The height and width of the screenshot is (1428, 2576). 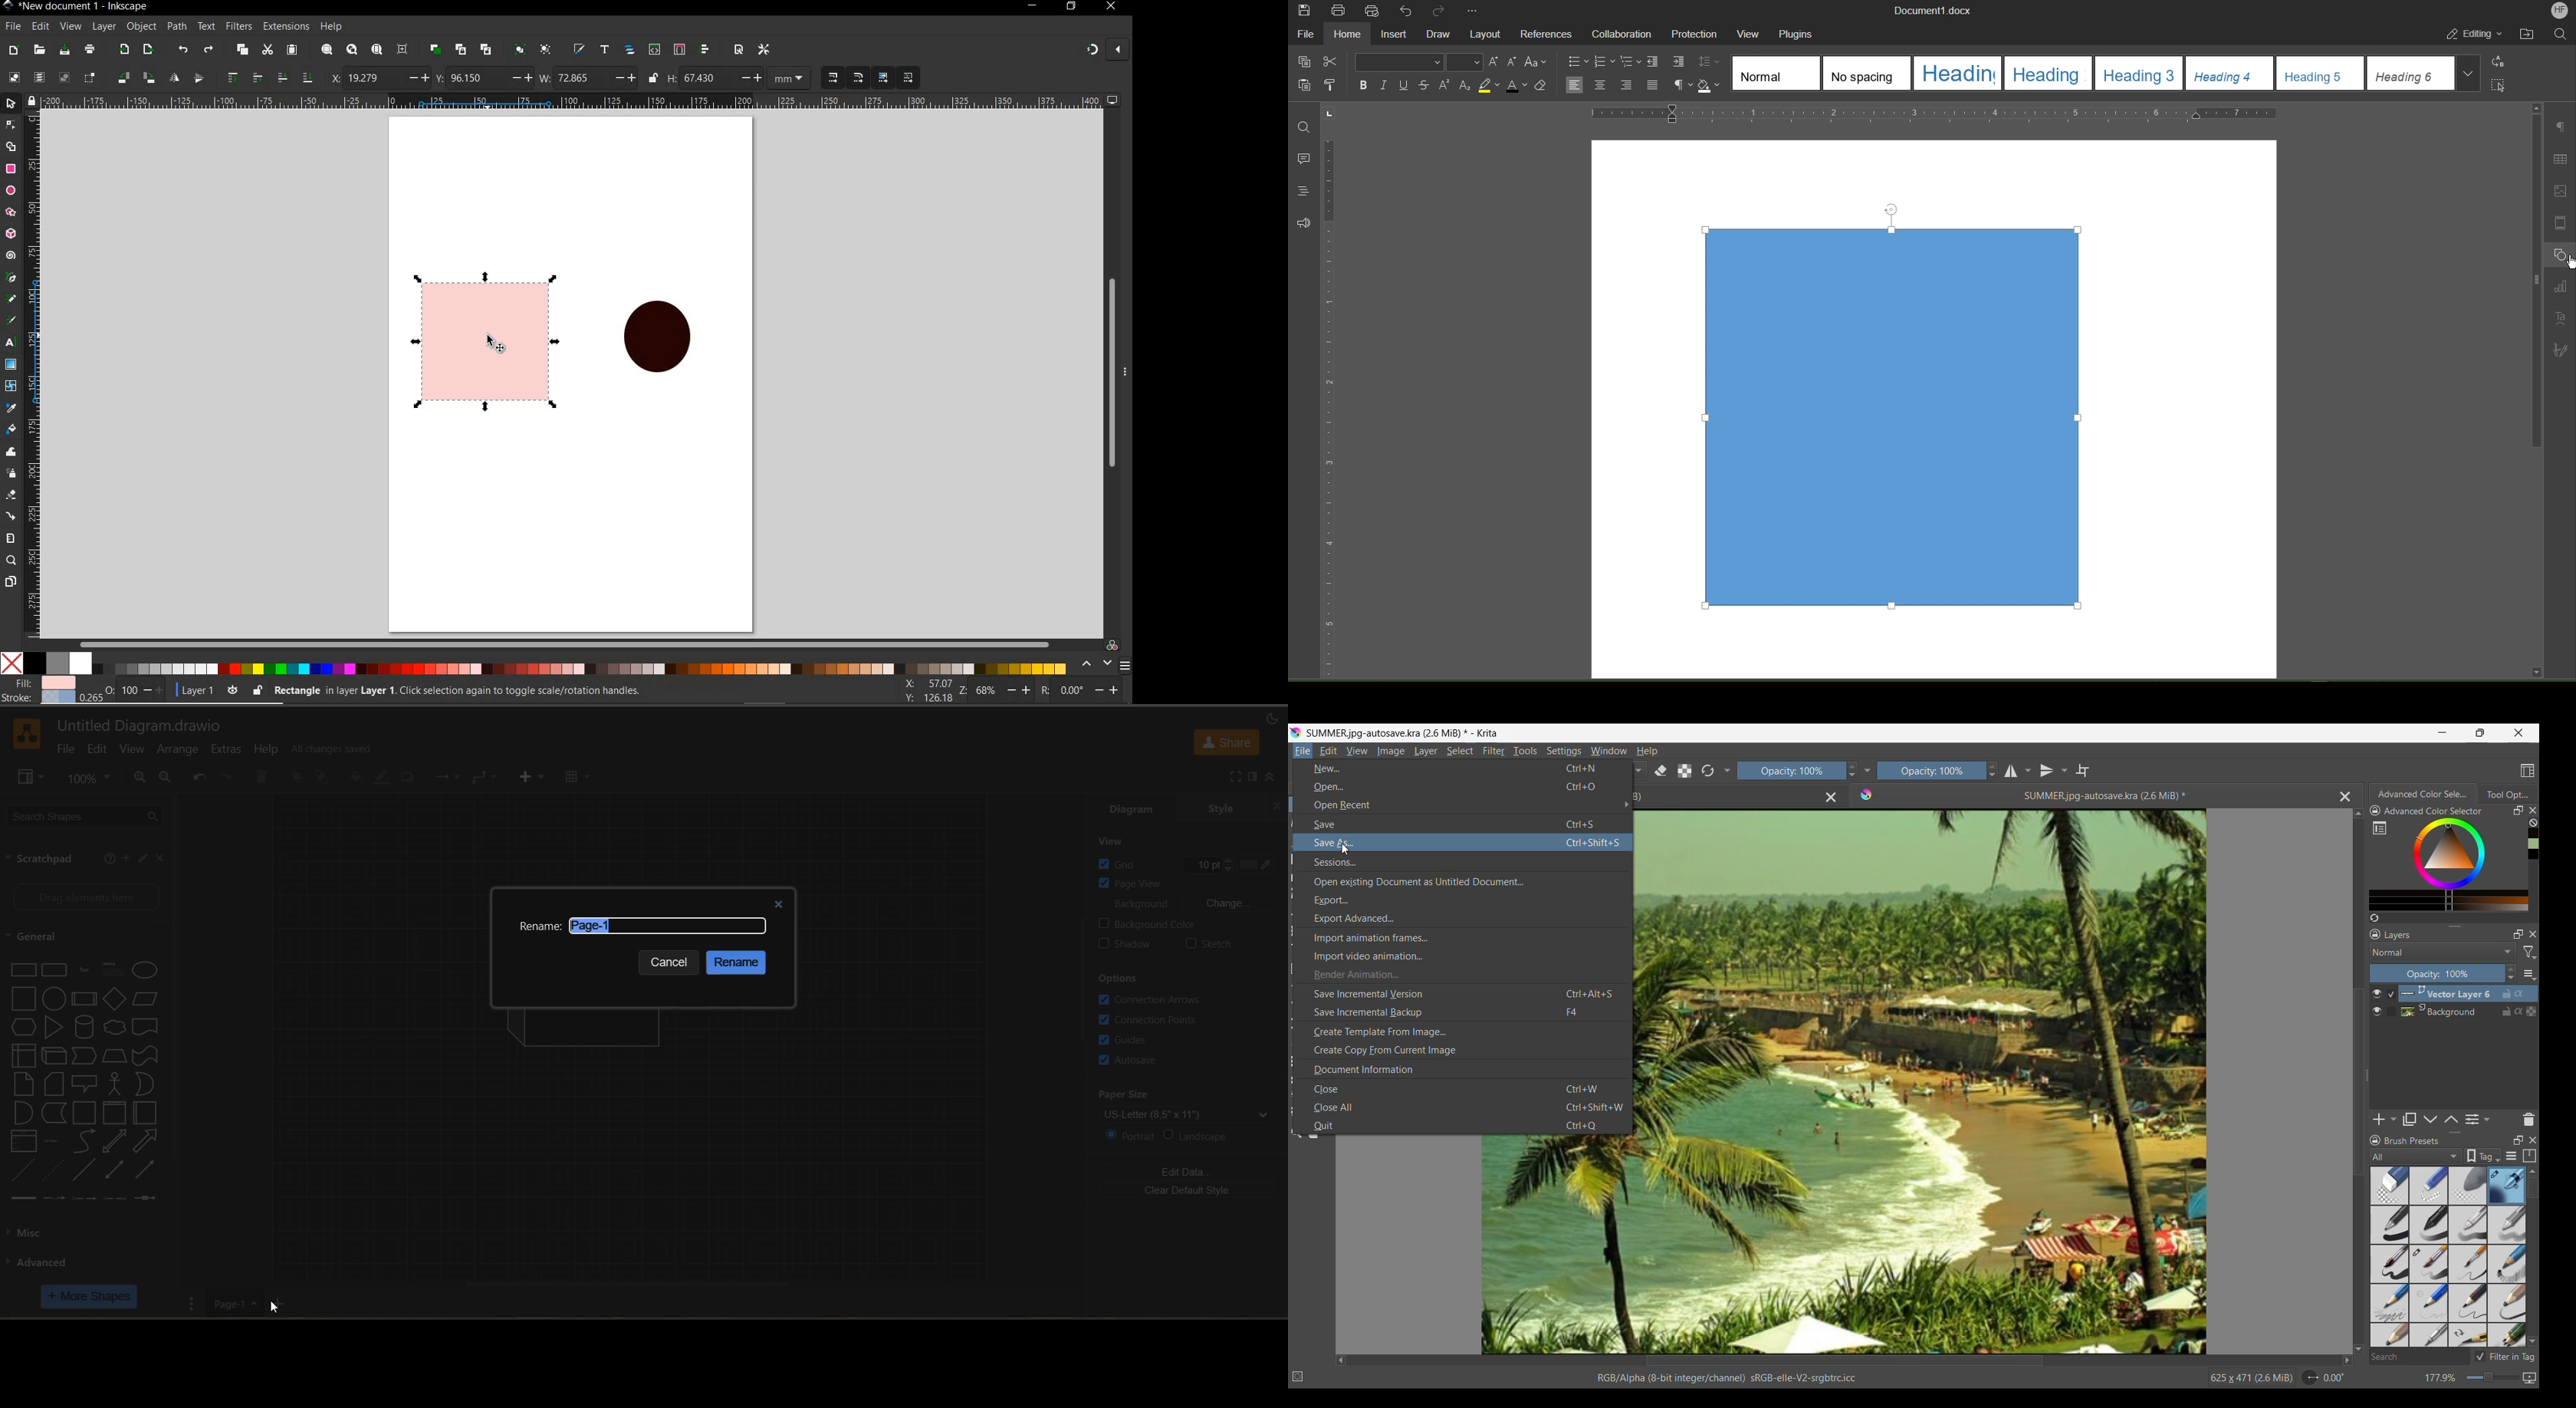 What do you see at coordinates (2320, 73) in the screenshot?
I see `Heading 5` at bounding box center [2320, 73].